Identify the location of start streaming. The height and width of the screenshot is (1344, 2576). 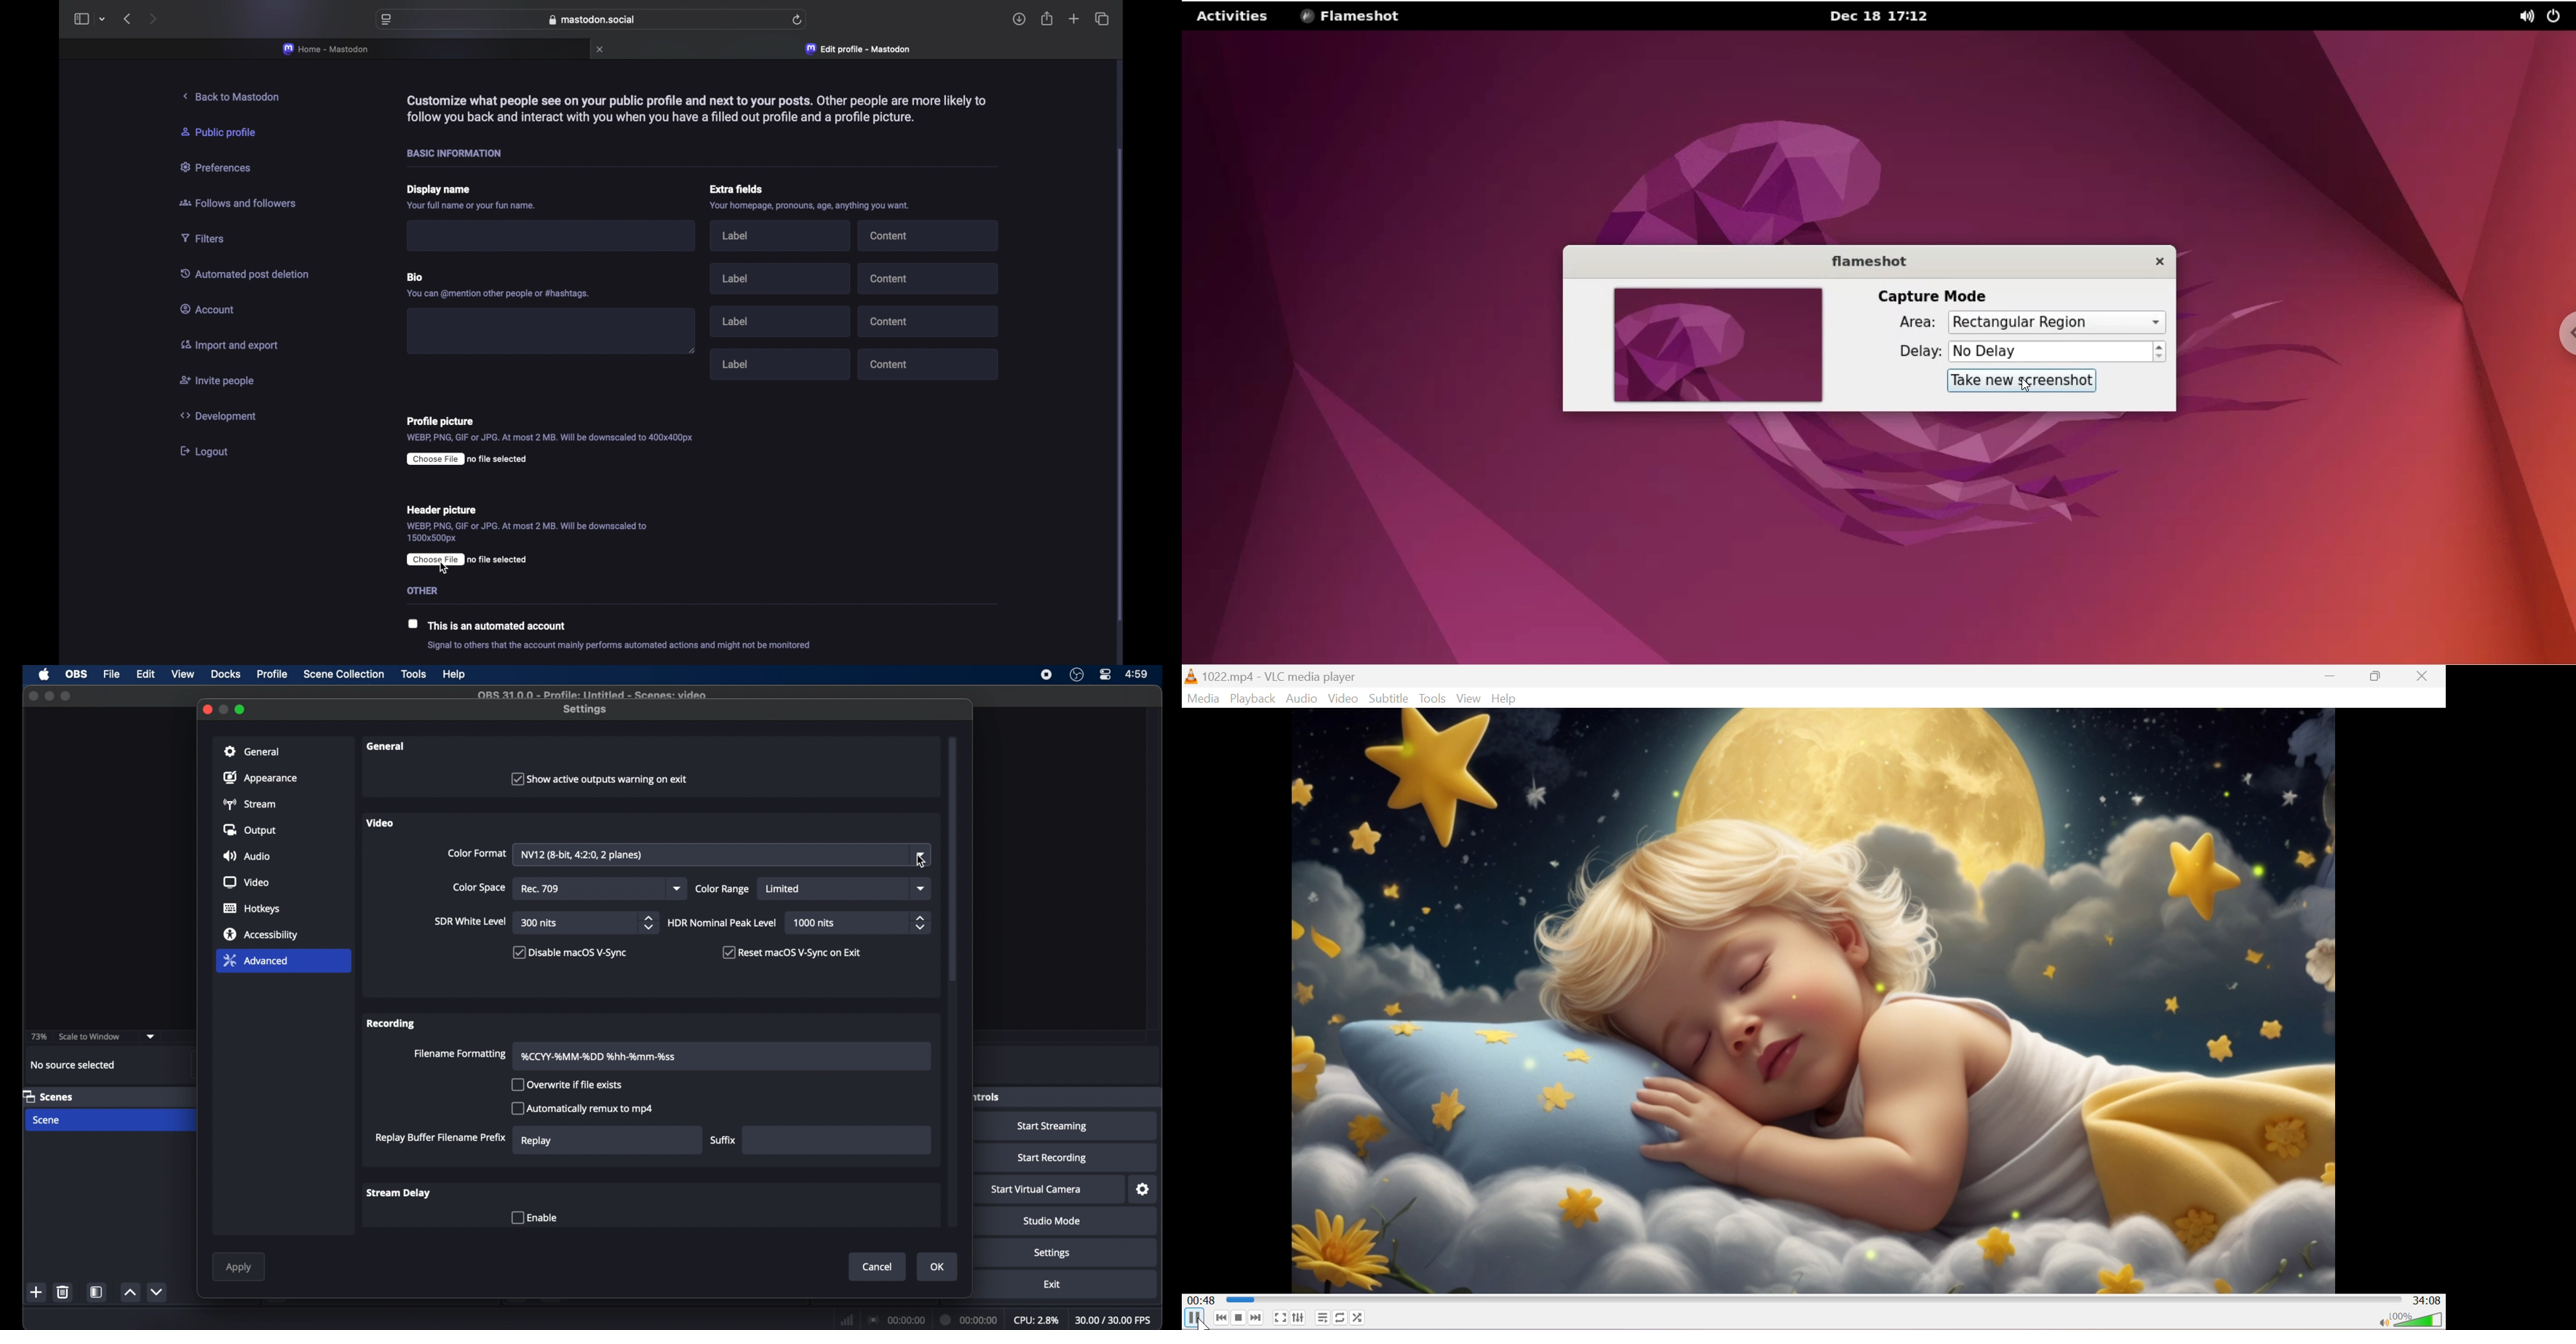
(1053, 1127).